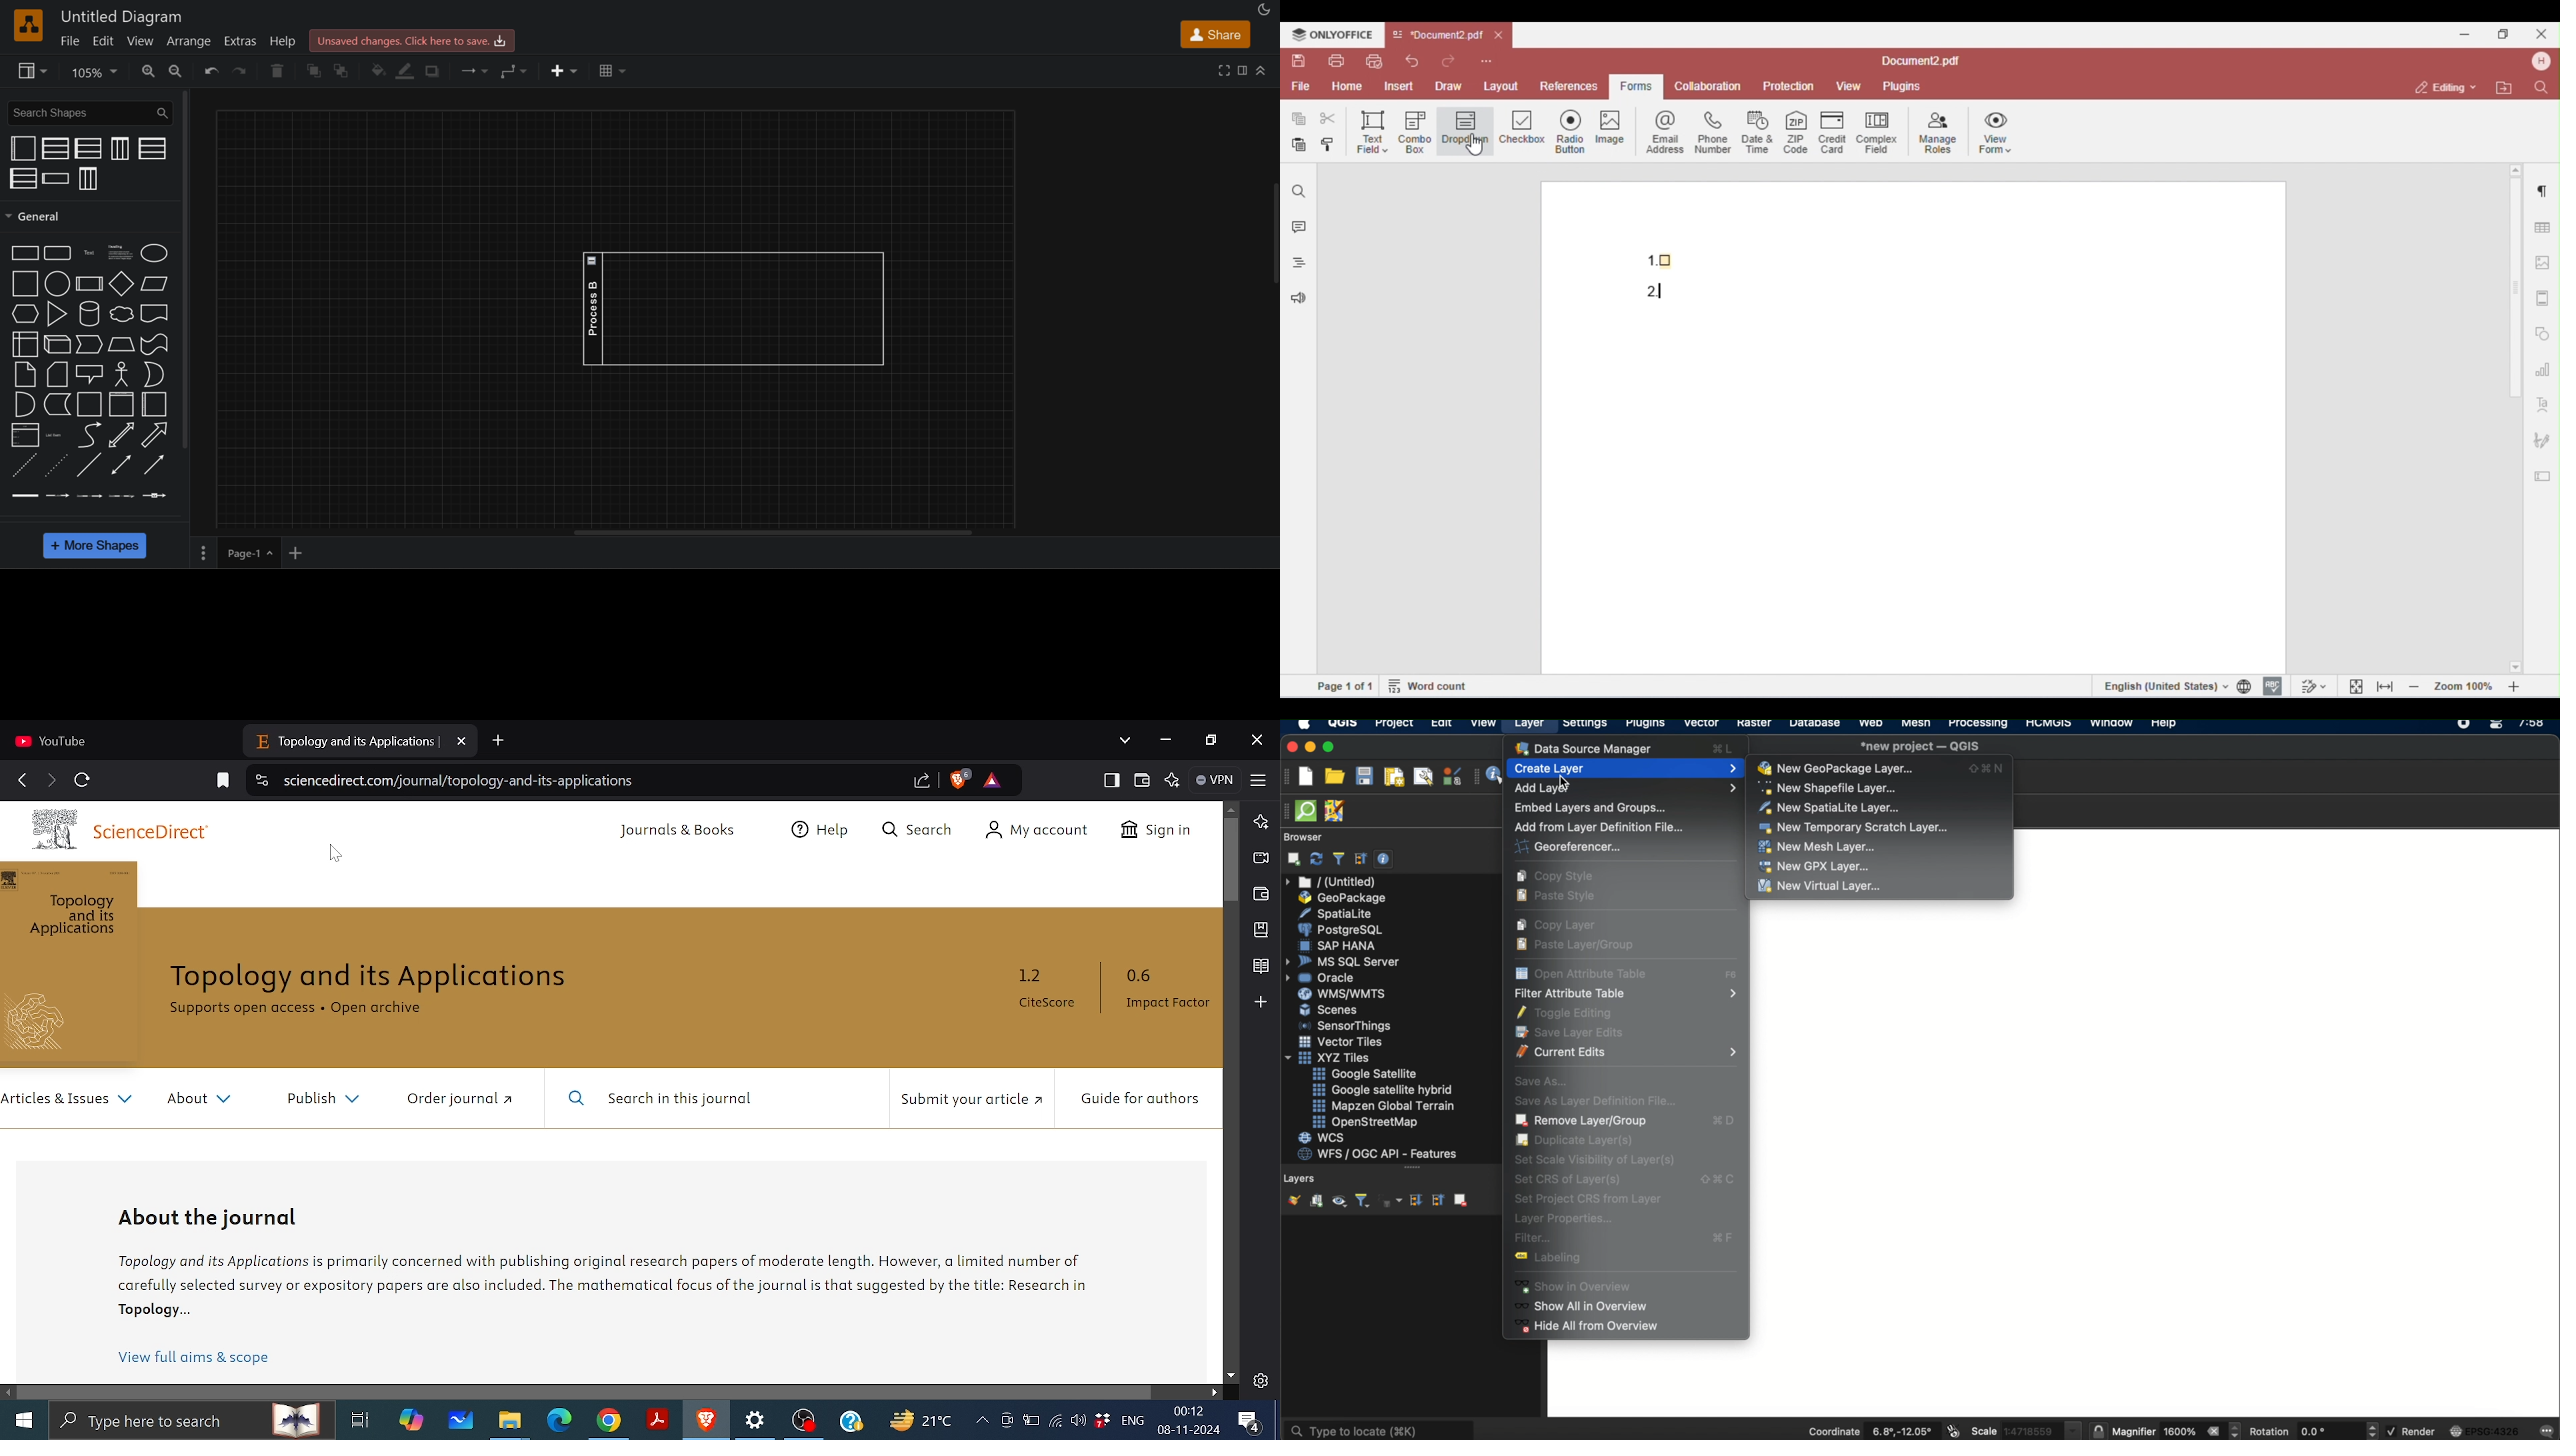 This screenshot has width=2576, height=1456. What do you see at coordinates (56, 345) in the screenshot?
I see `cube ` at bounding box center [56, 345].